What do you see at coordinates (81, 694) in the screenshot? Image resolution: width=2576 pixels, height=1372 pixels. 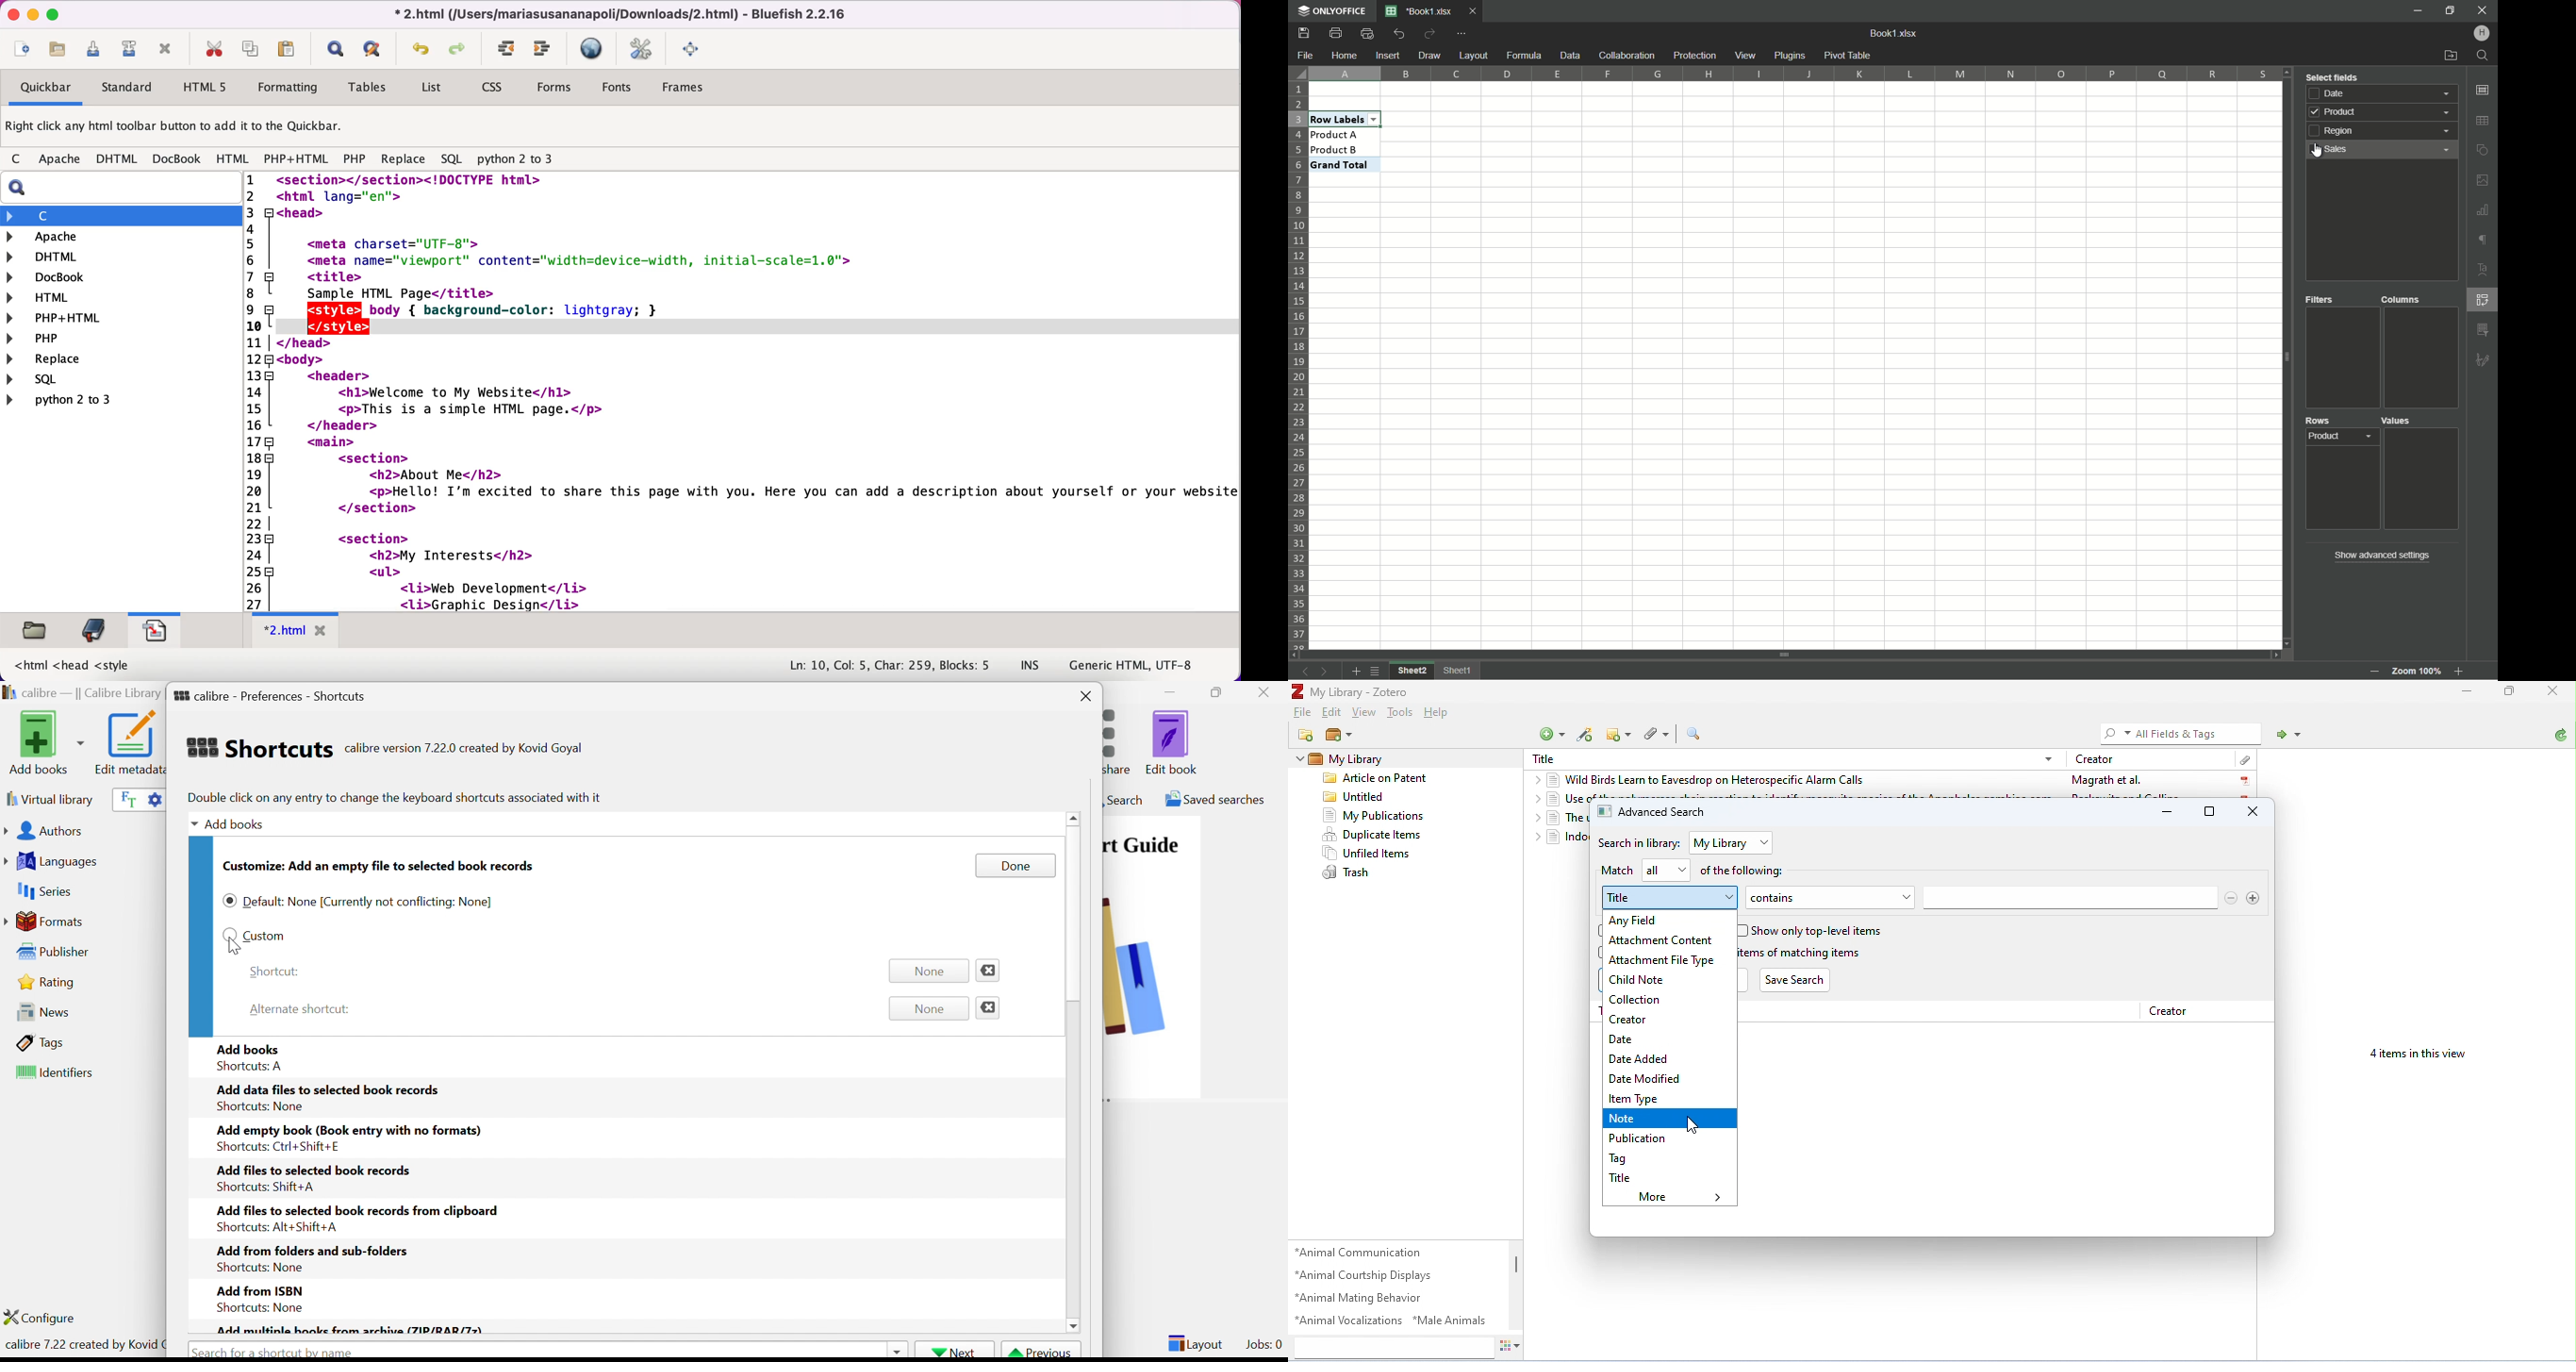 I see `calibre - || Calibre Library ||` at bounding box center [81, 694].